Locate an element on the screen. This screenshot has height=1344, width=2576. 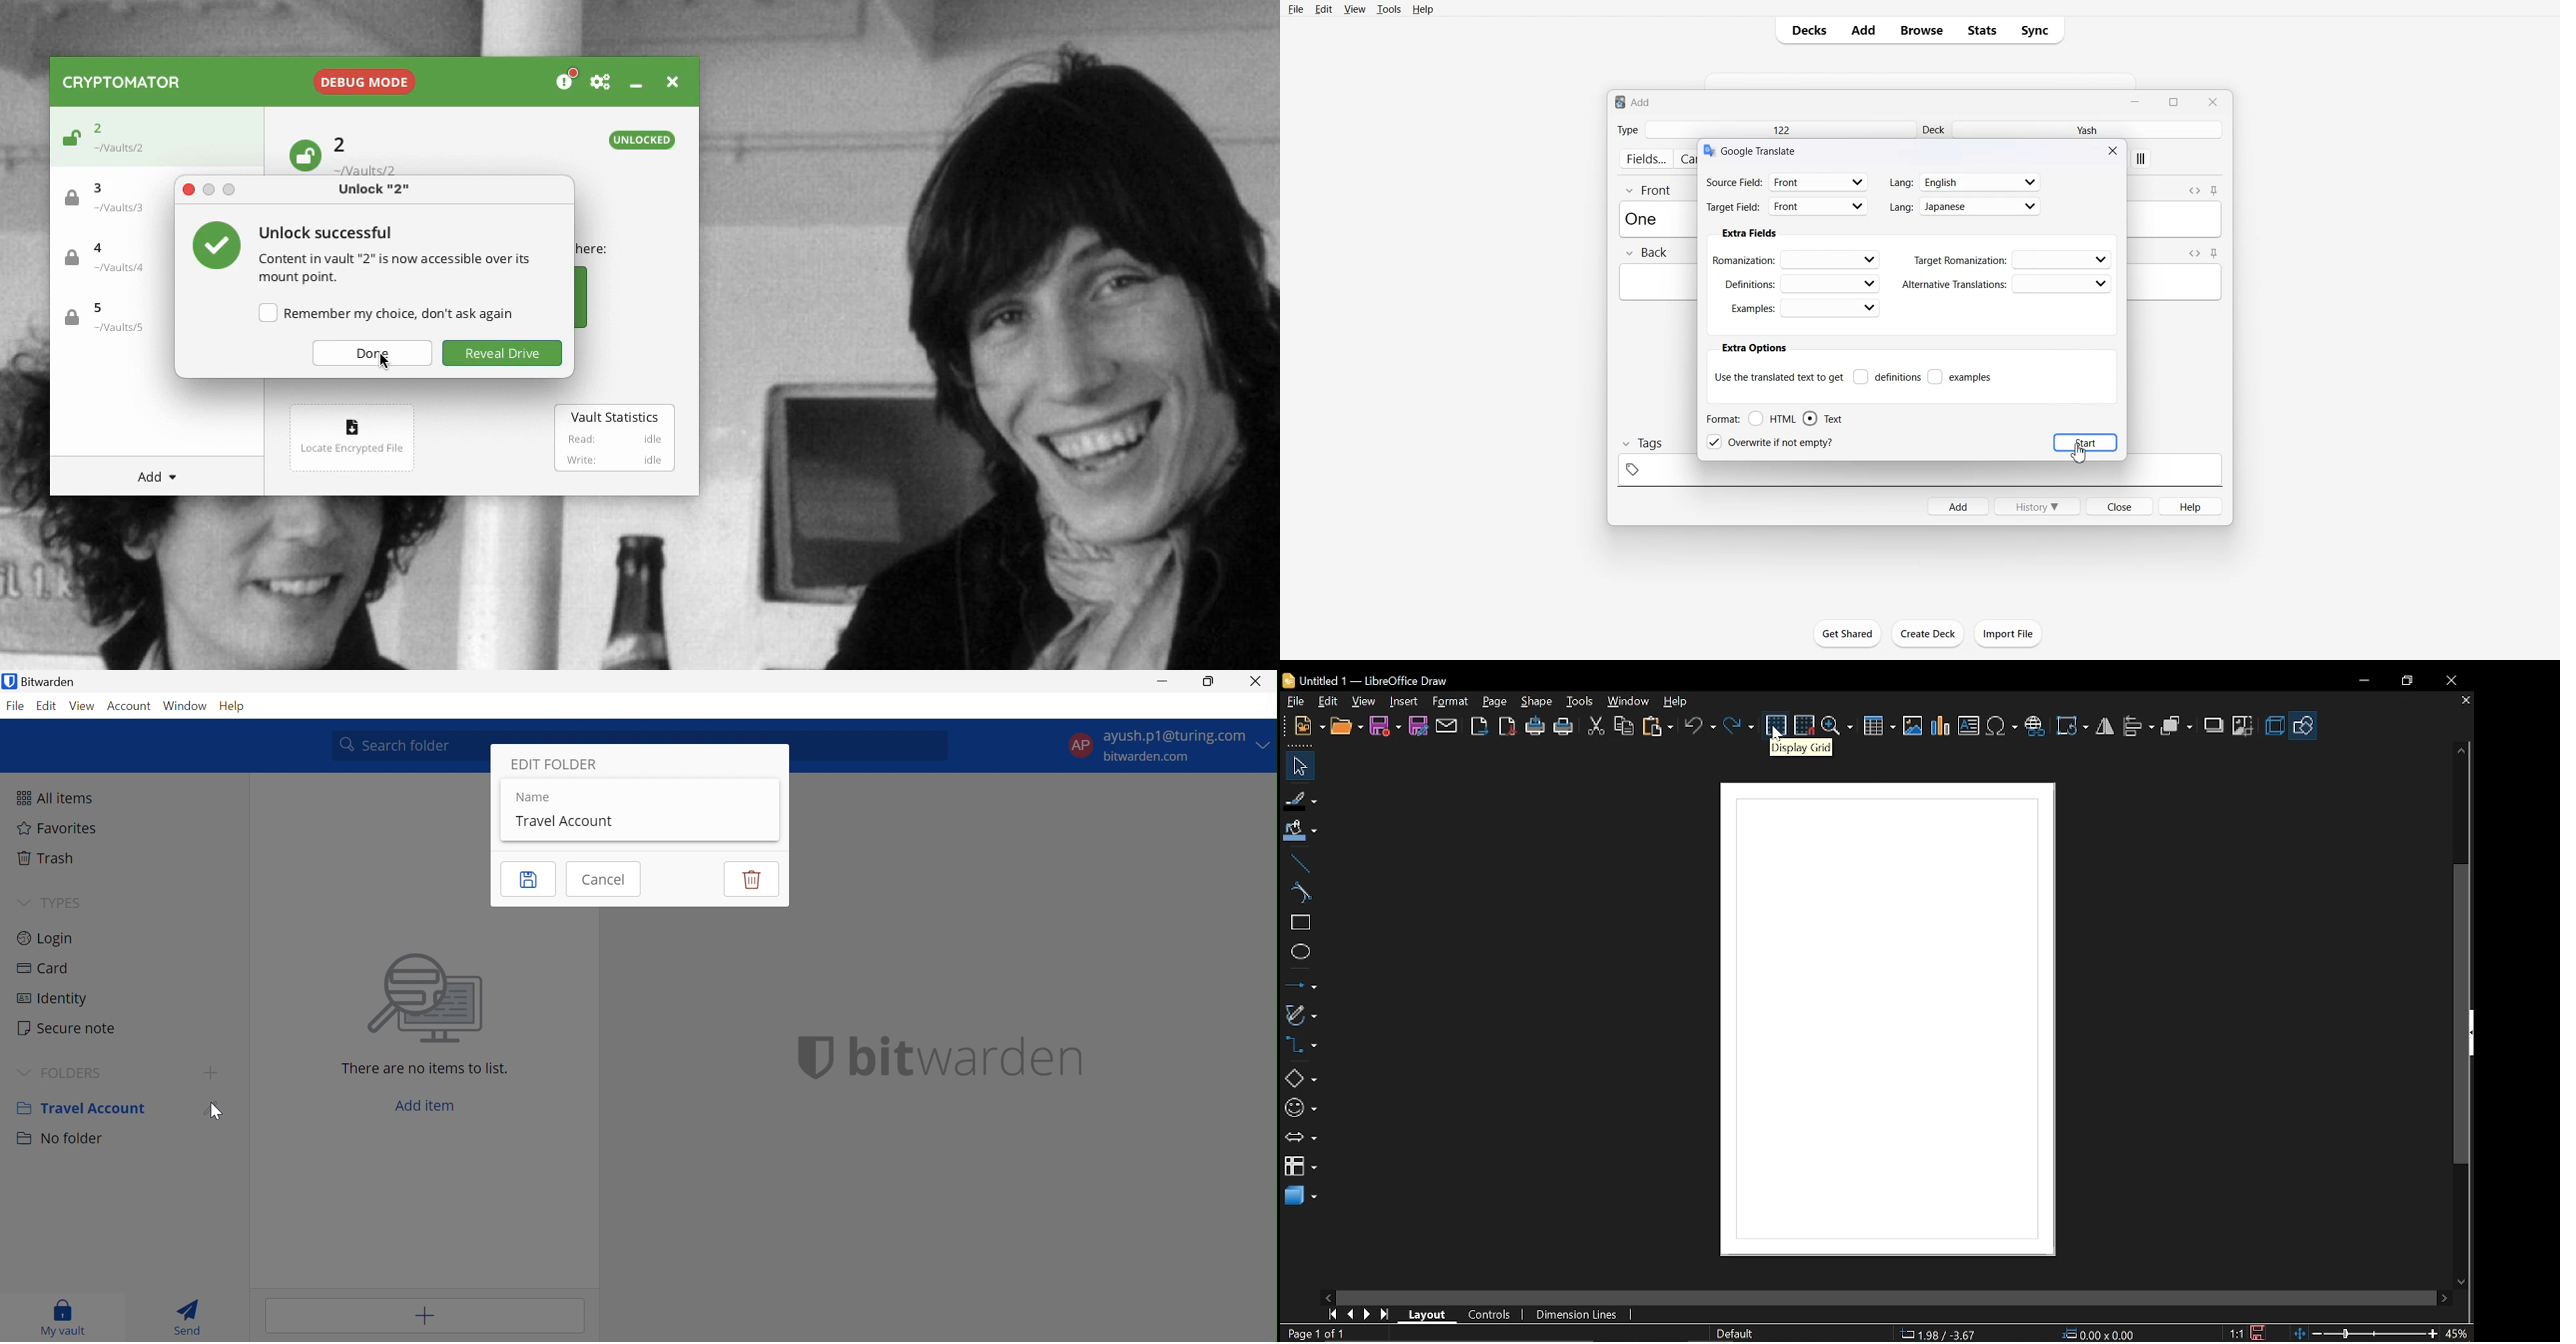
Reveal Drive is located at coordinates (503, 354).